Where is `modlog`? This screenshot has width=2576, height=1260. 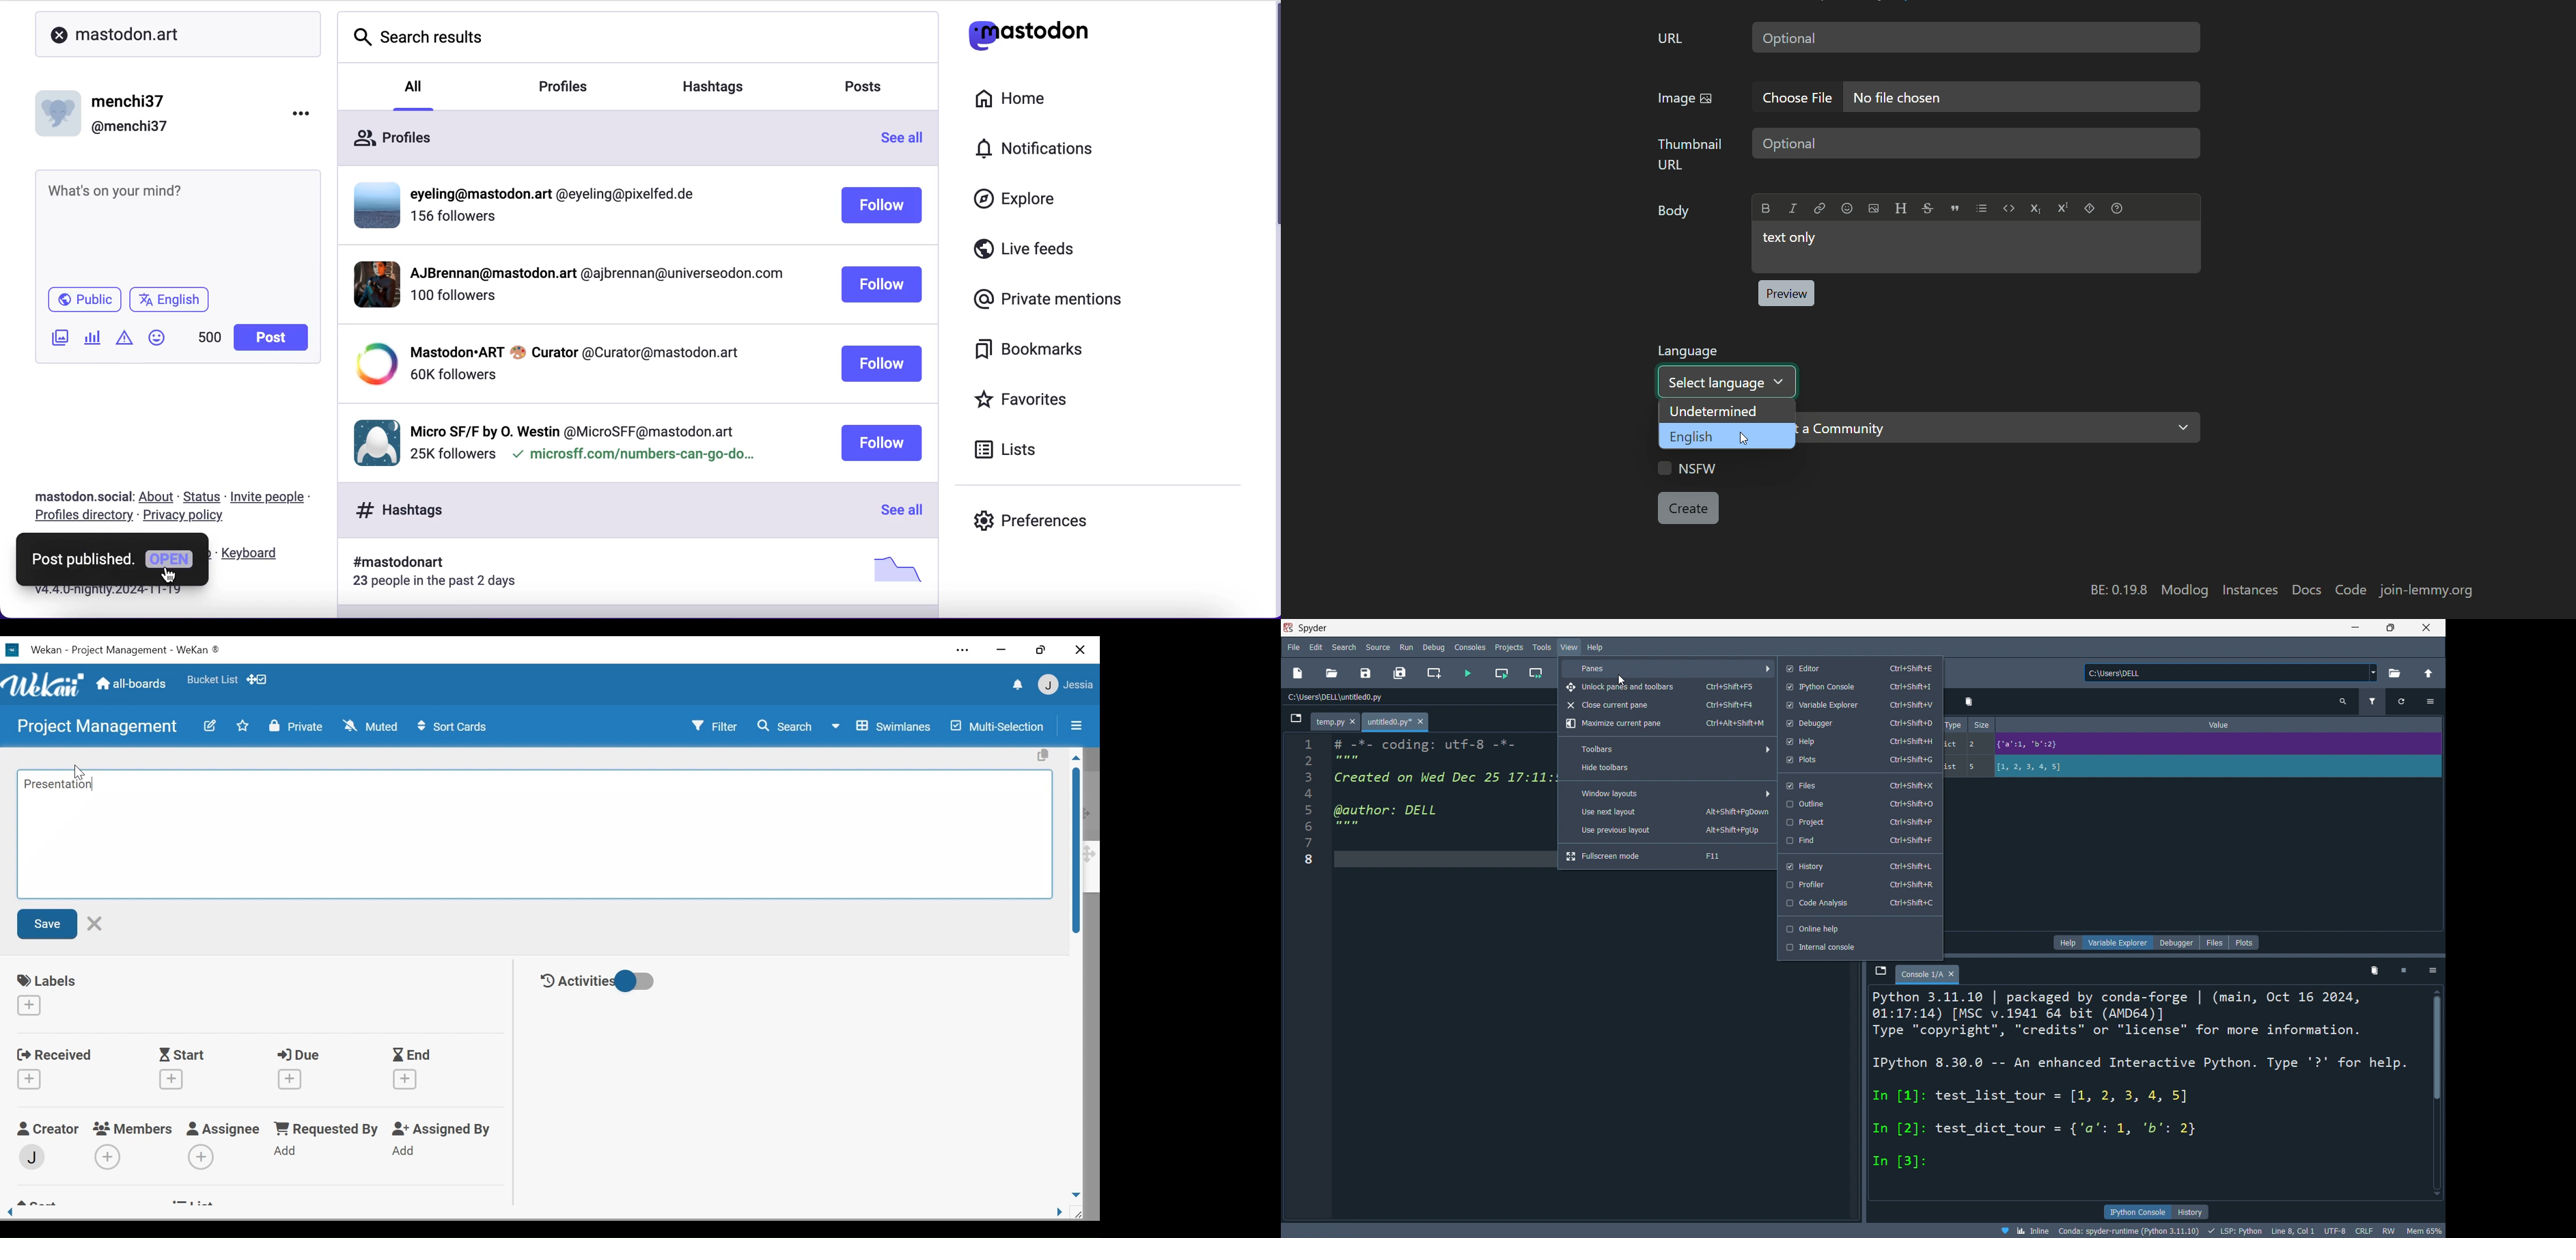
modlog is located at coordinates (2185, 590).